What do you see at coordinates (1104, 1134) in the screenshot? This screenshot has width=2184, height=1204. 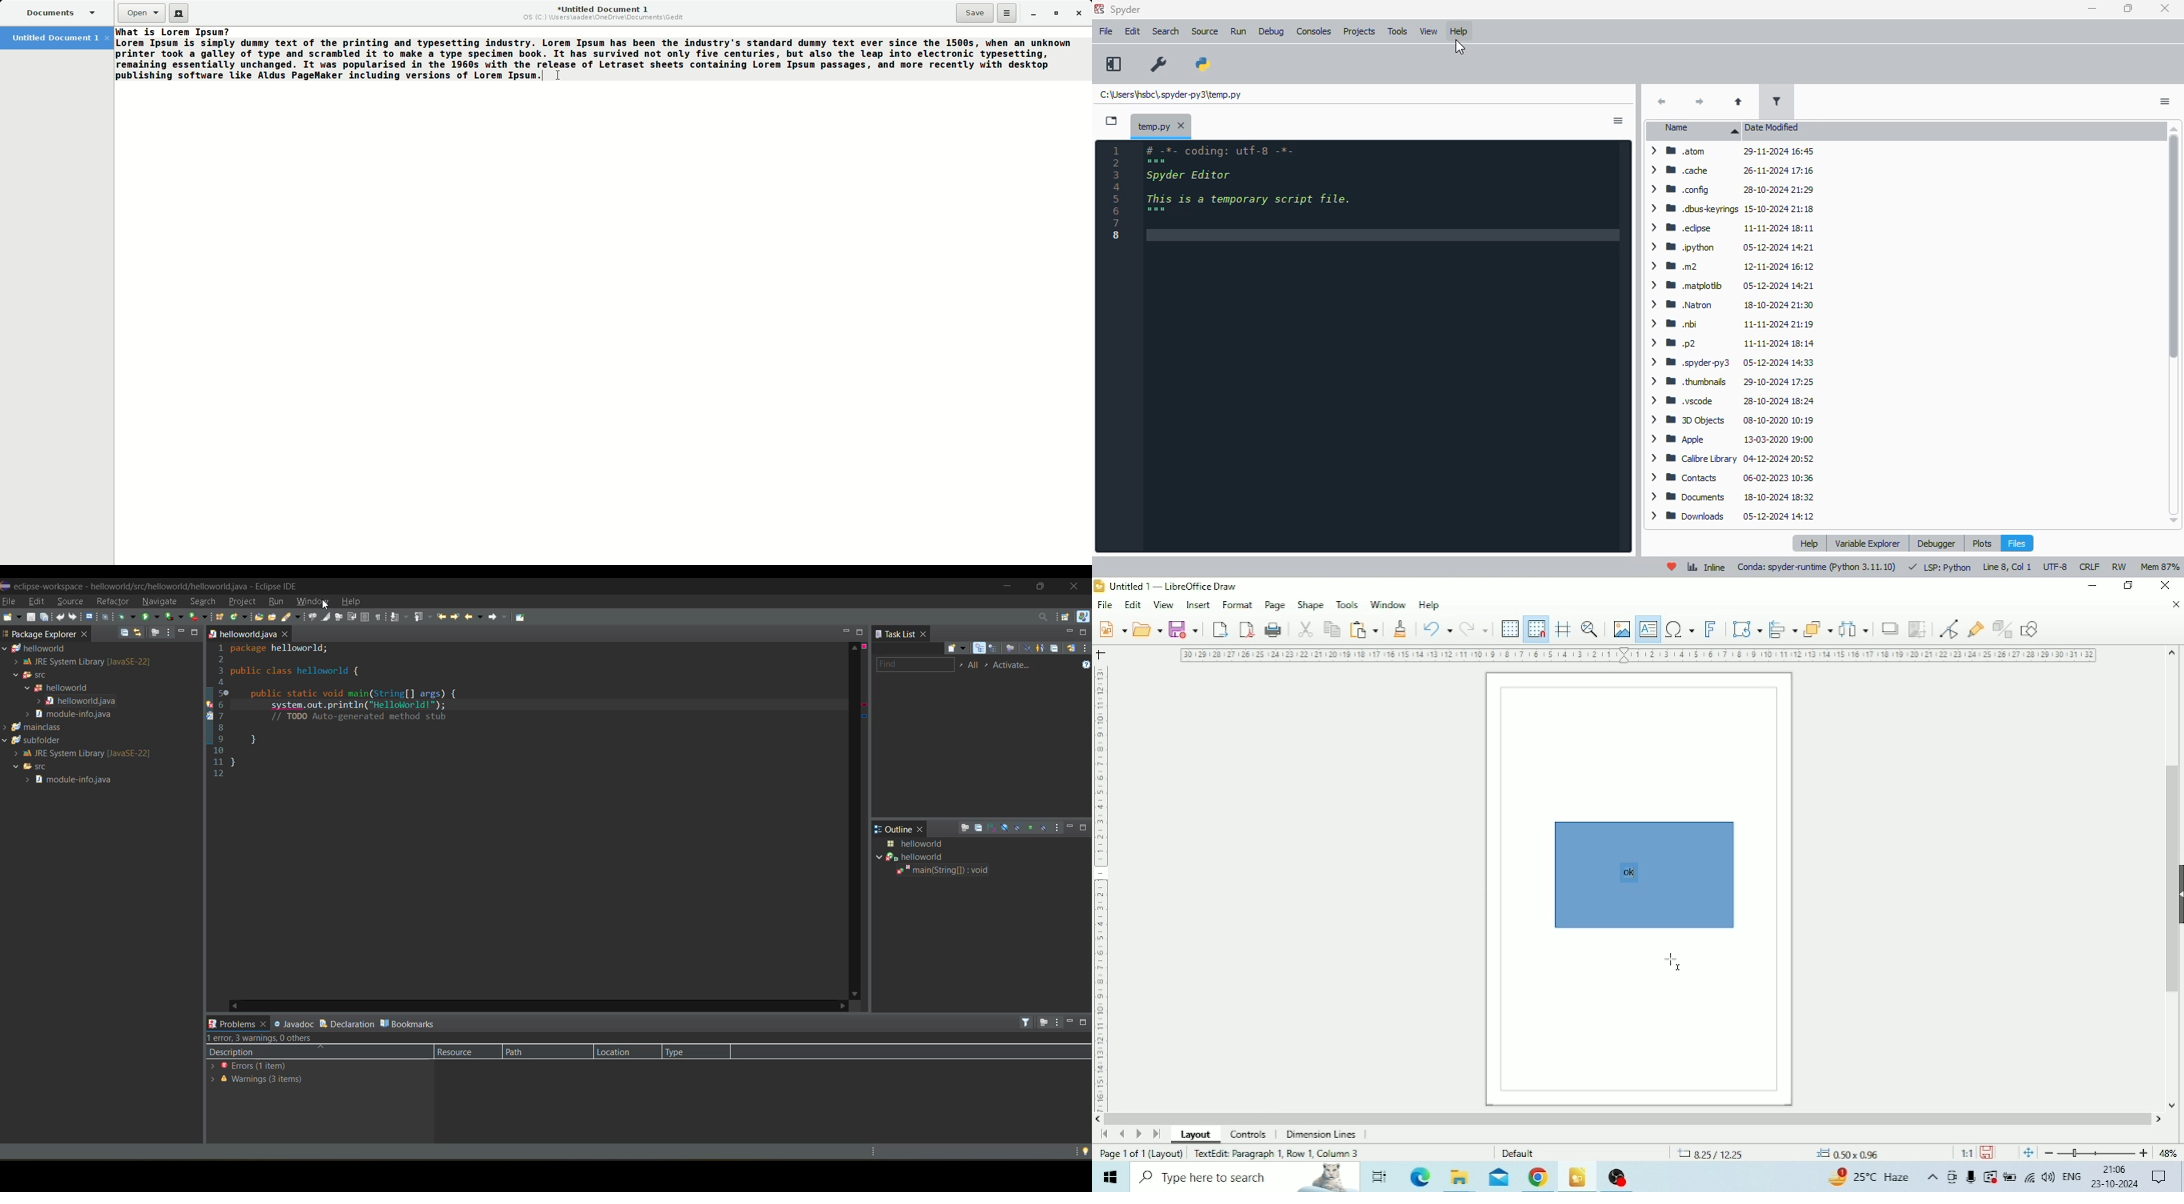 I see `Scroll to first page` at bounding box center [1104, 1134].